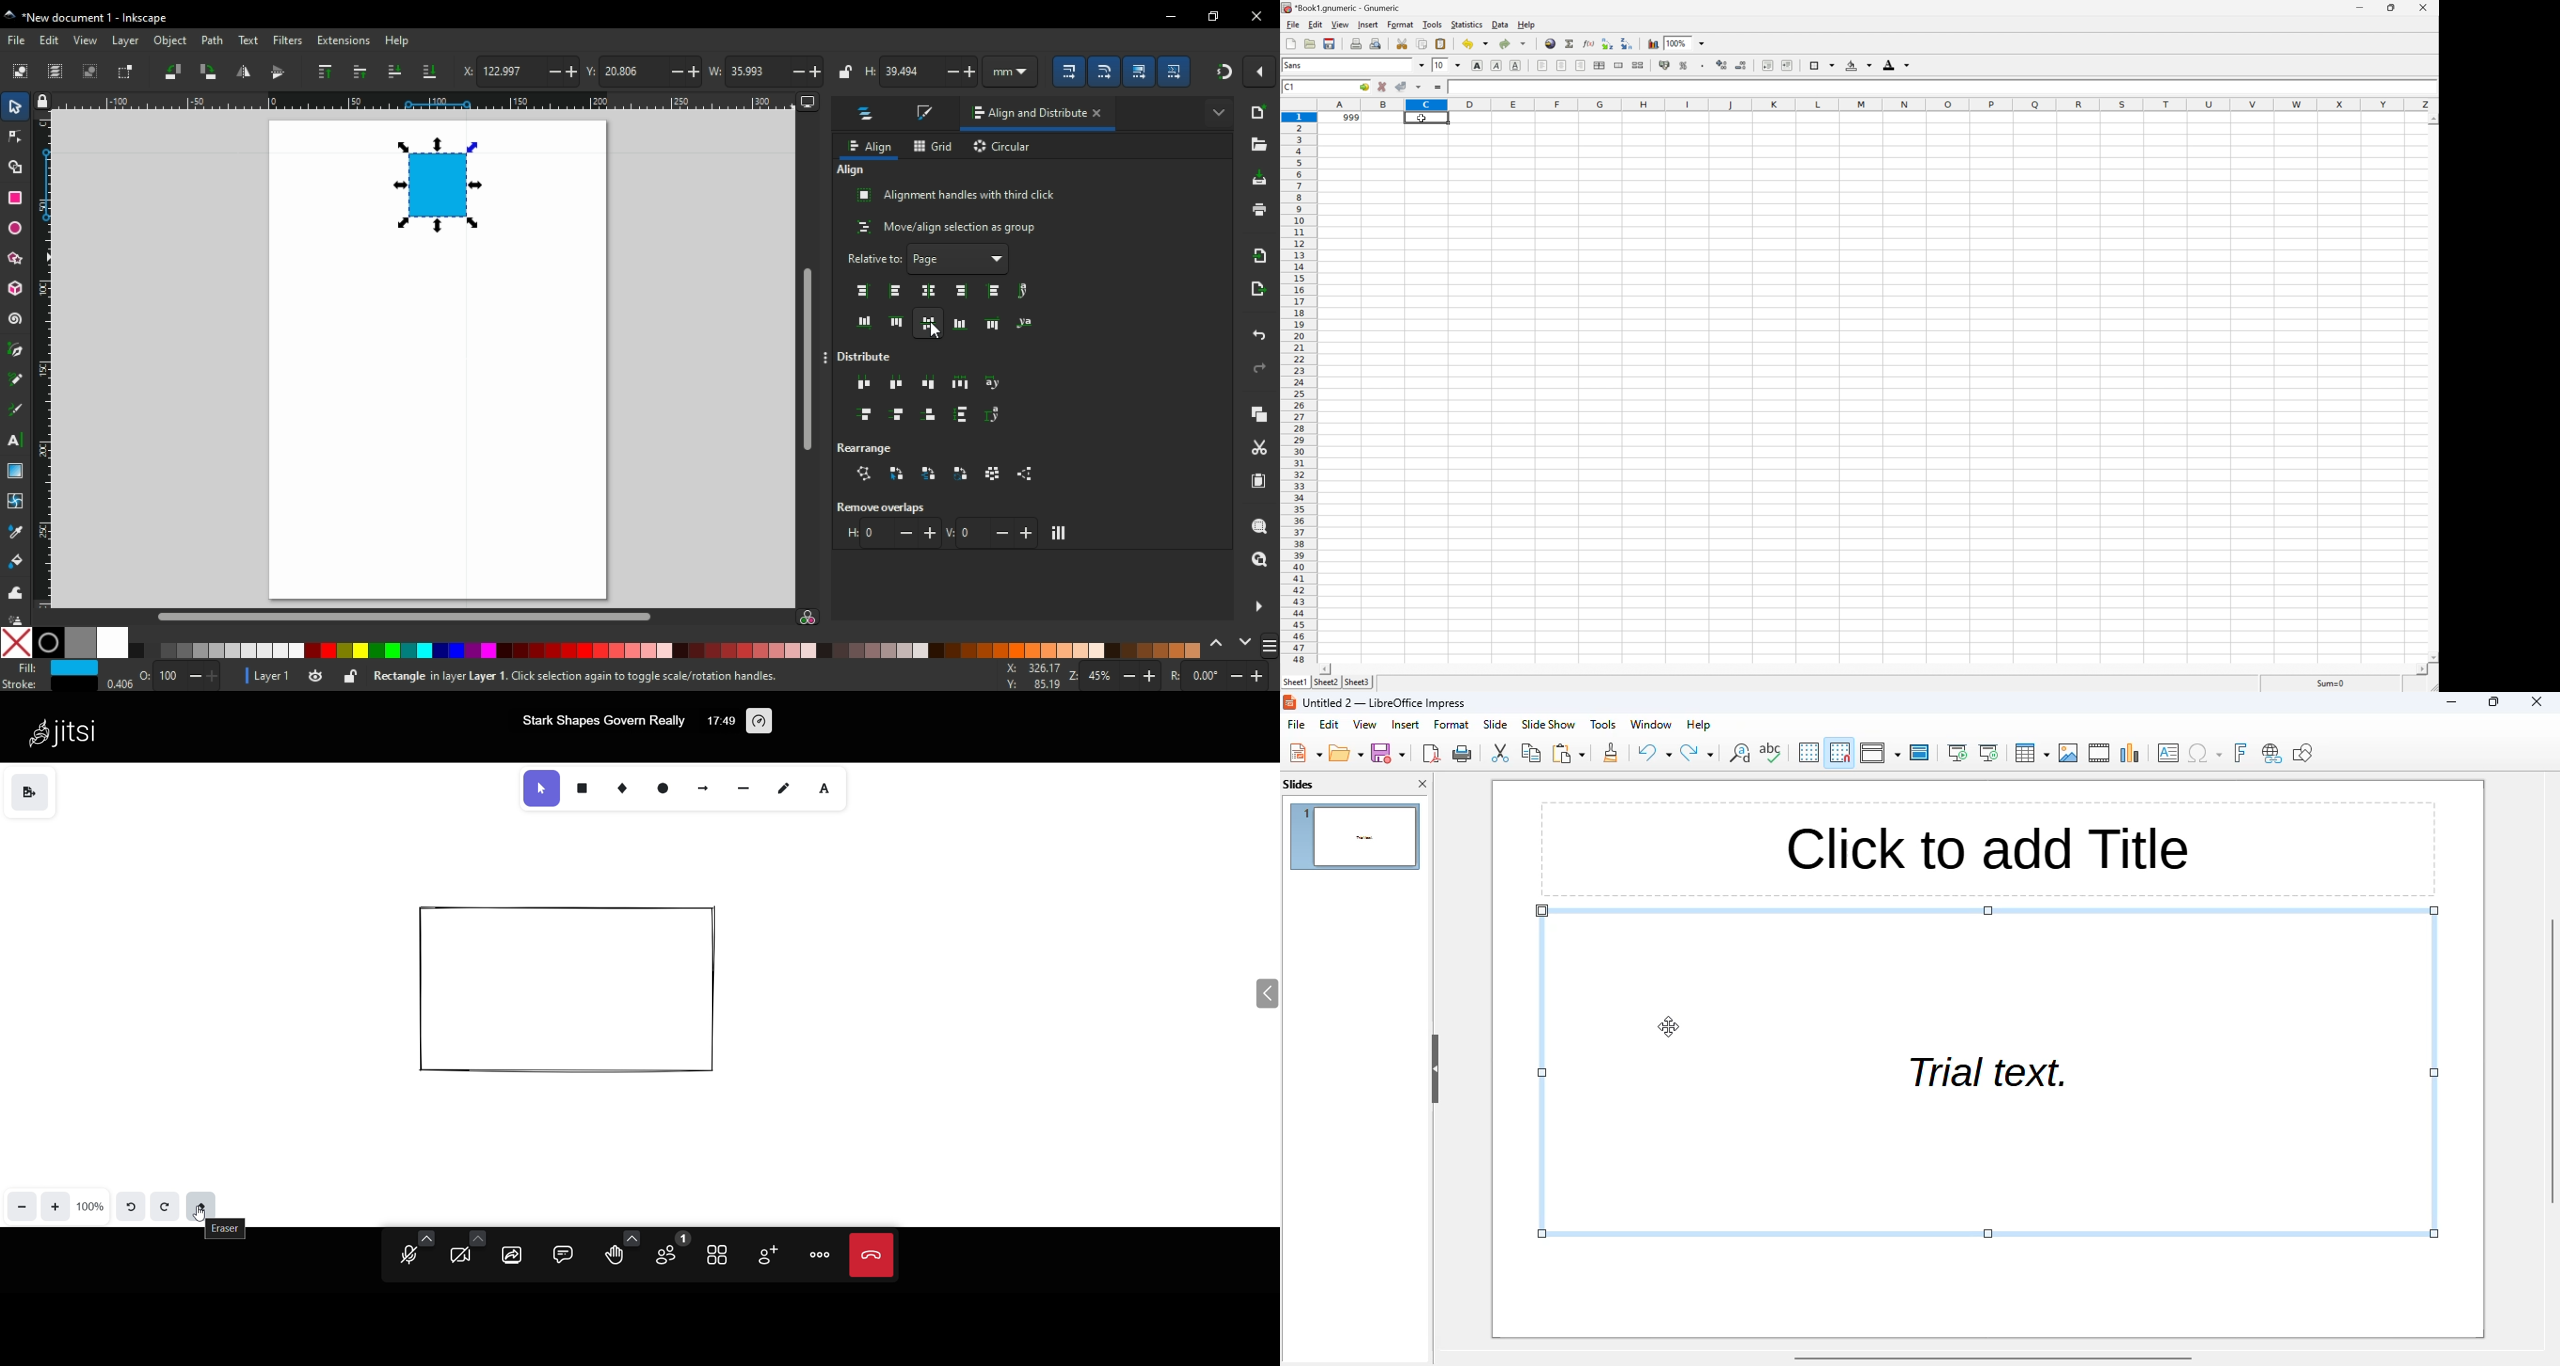 This screenshot has width=2576, height=1372. What do you see at coordinates (766, 71) in the screenshot?
I see `width of selection` at bounding box center [766, 71].